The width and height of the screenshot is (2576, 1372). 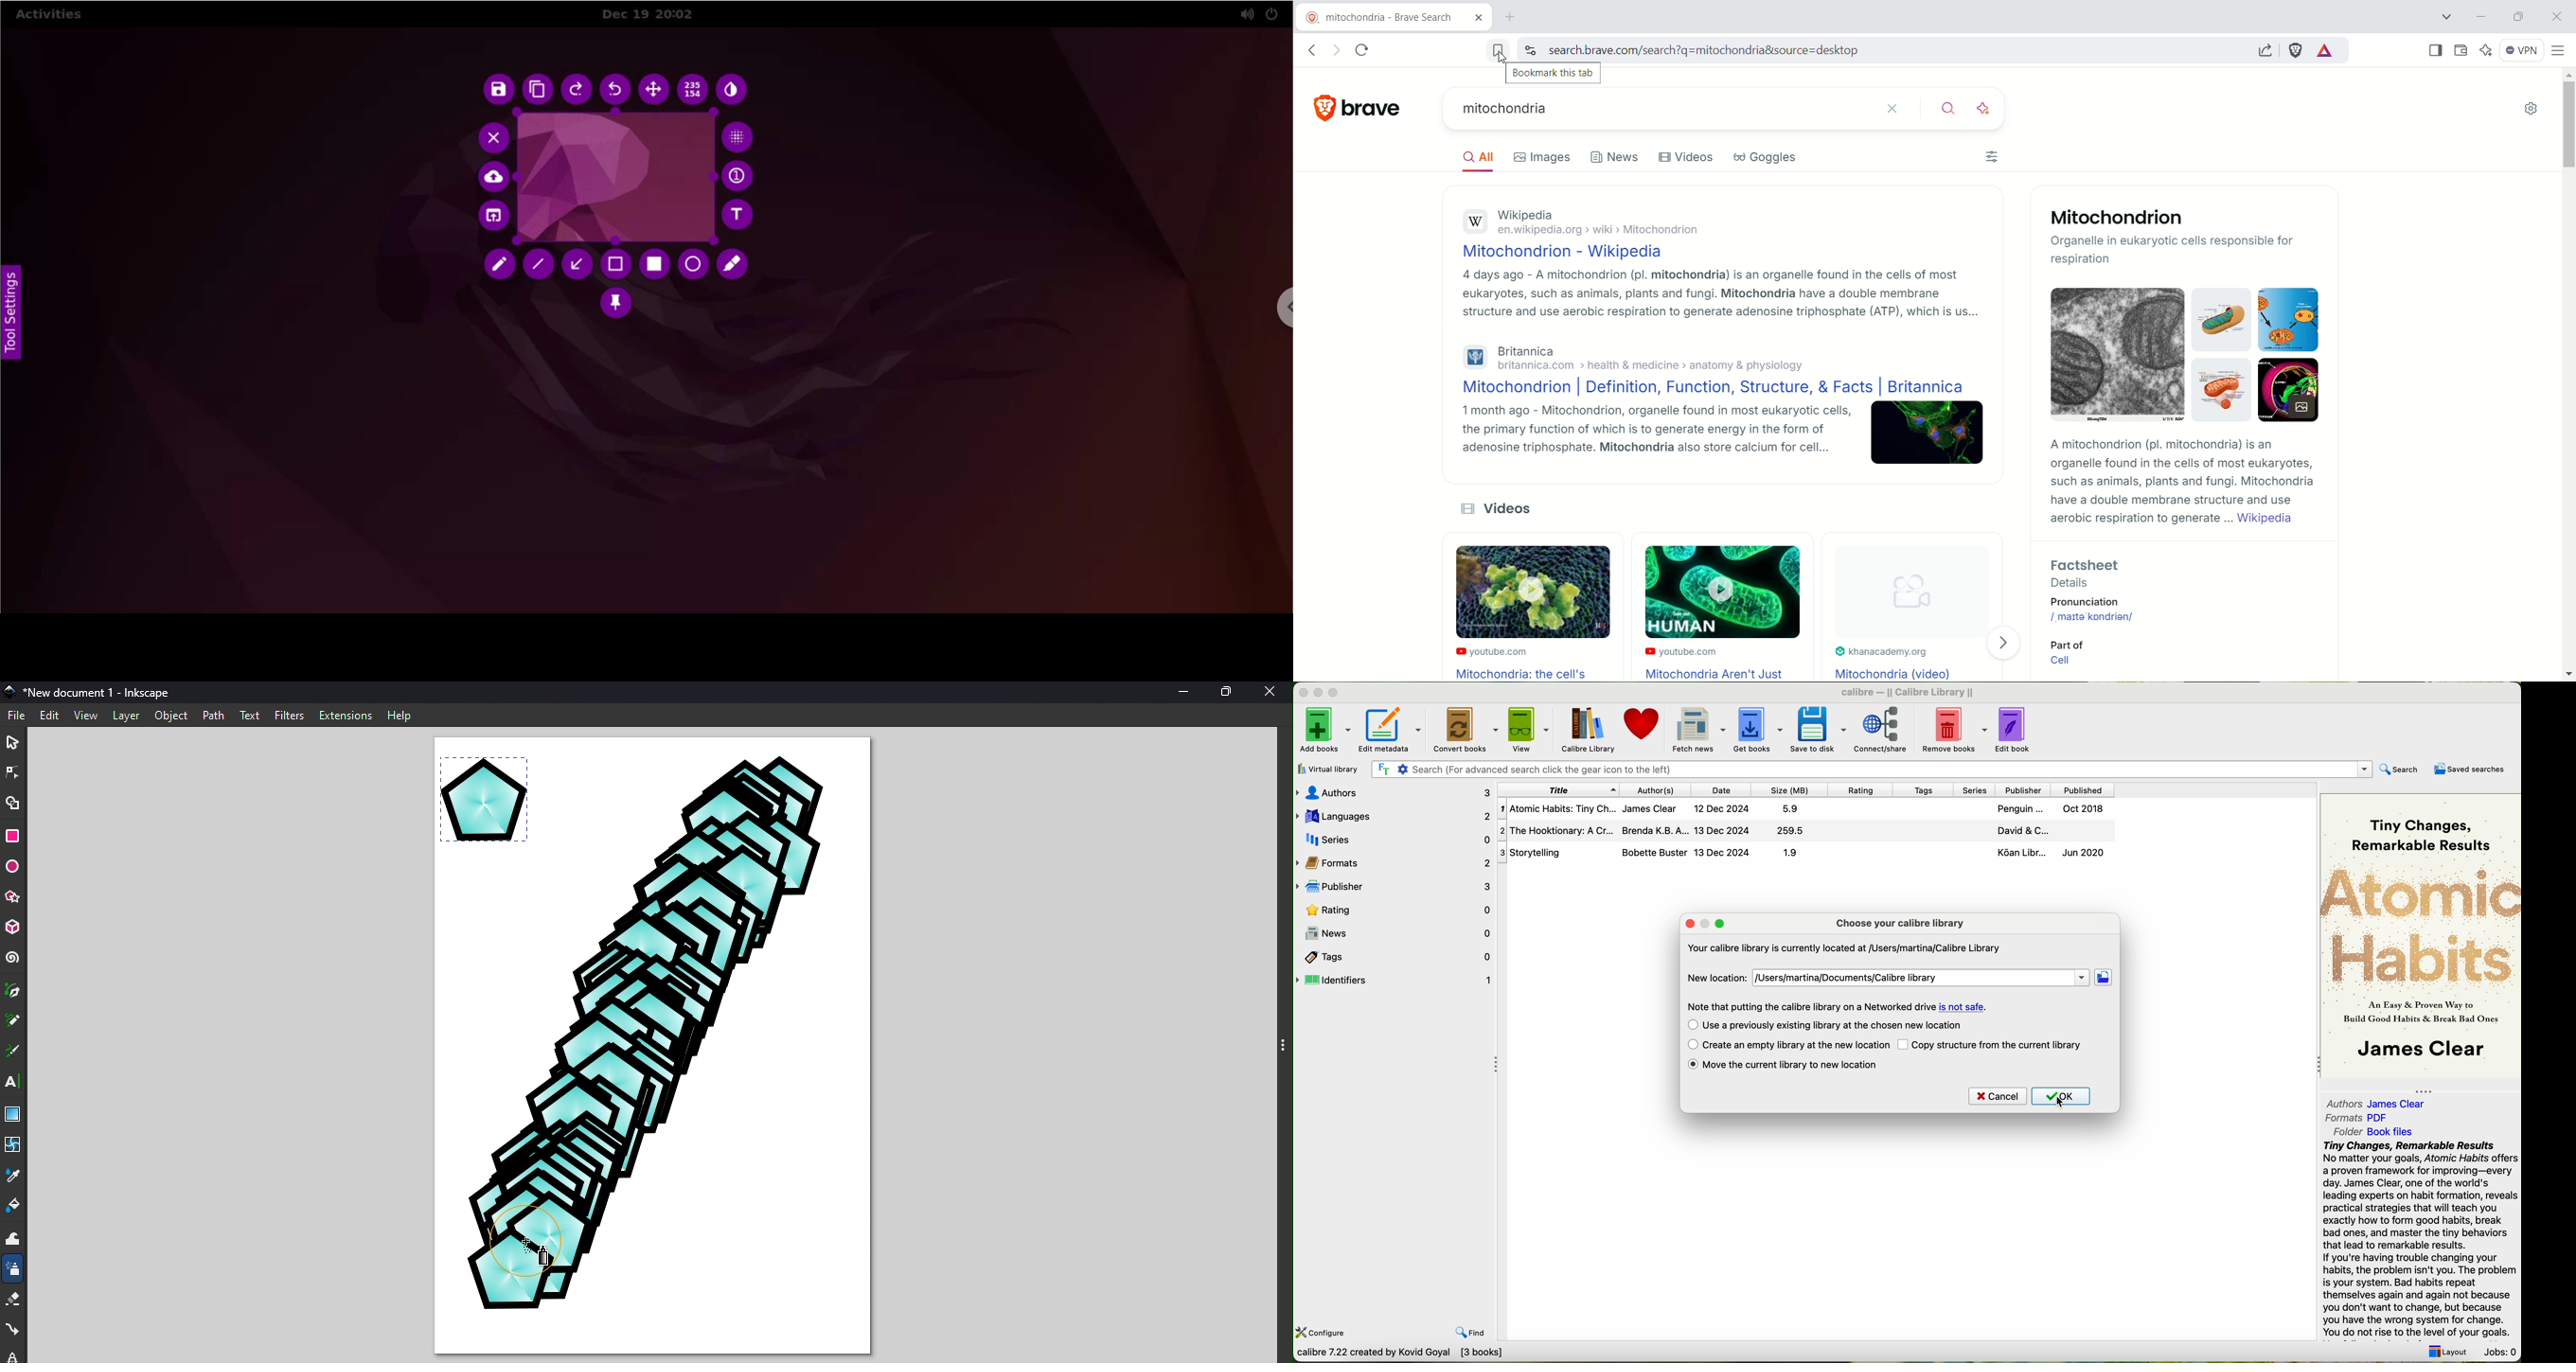 What do you see at coordinates (2418, 1050) in the screenshot?
I see `James Clear` at bounding box center [2418, 1050].